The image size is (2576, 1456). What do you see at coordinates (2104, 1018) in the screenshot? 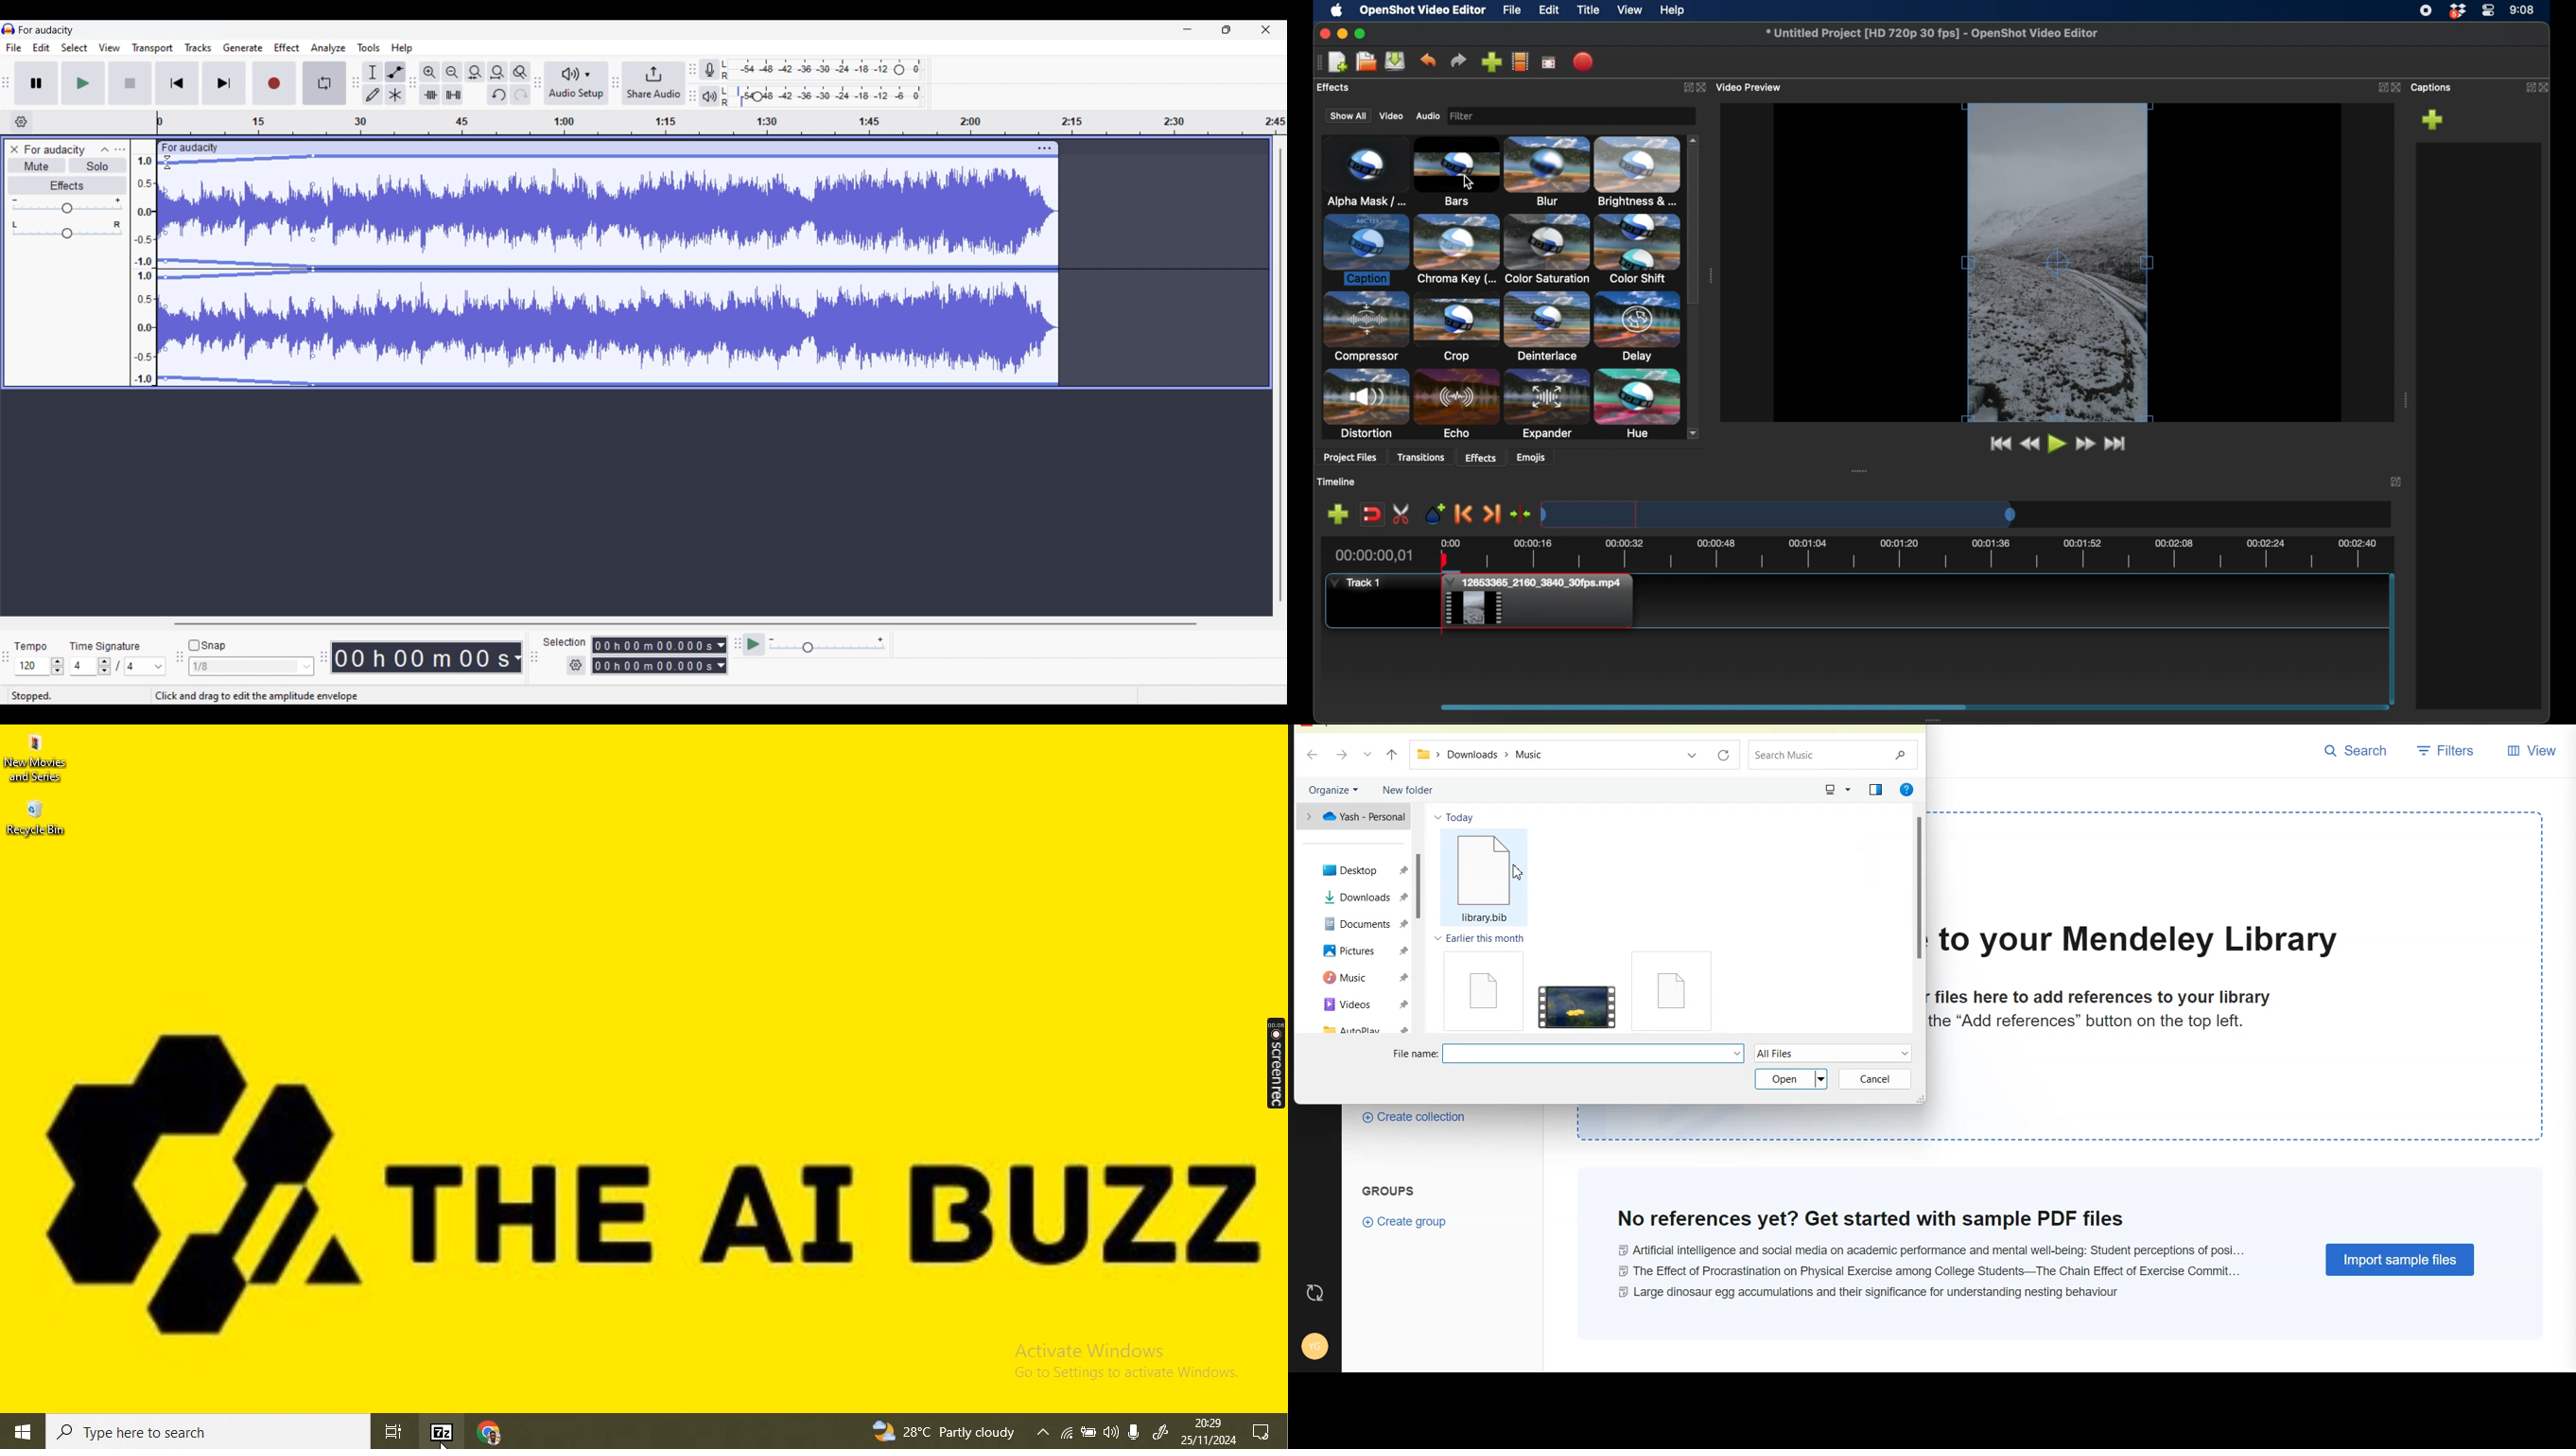
I see ` files here to add references to your librarythe “Add references” button on the top left.` at bounding box center [2104, 1018].